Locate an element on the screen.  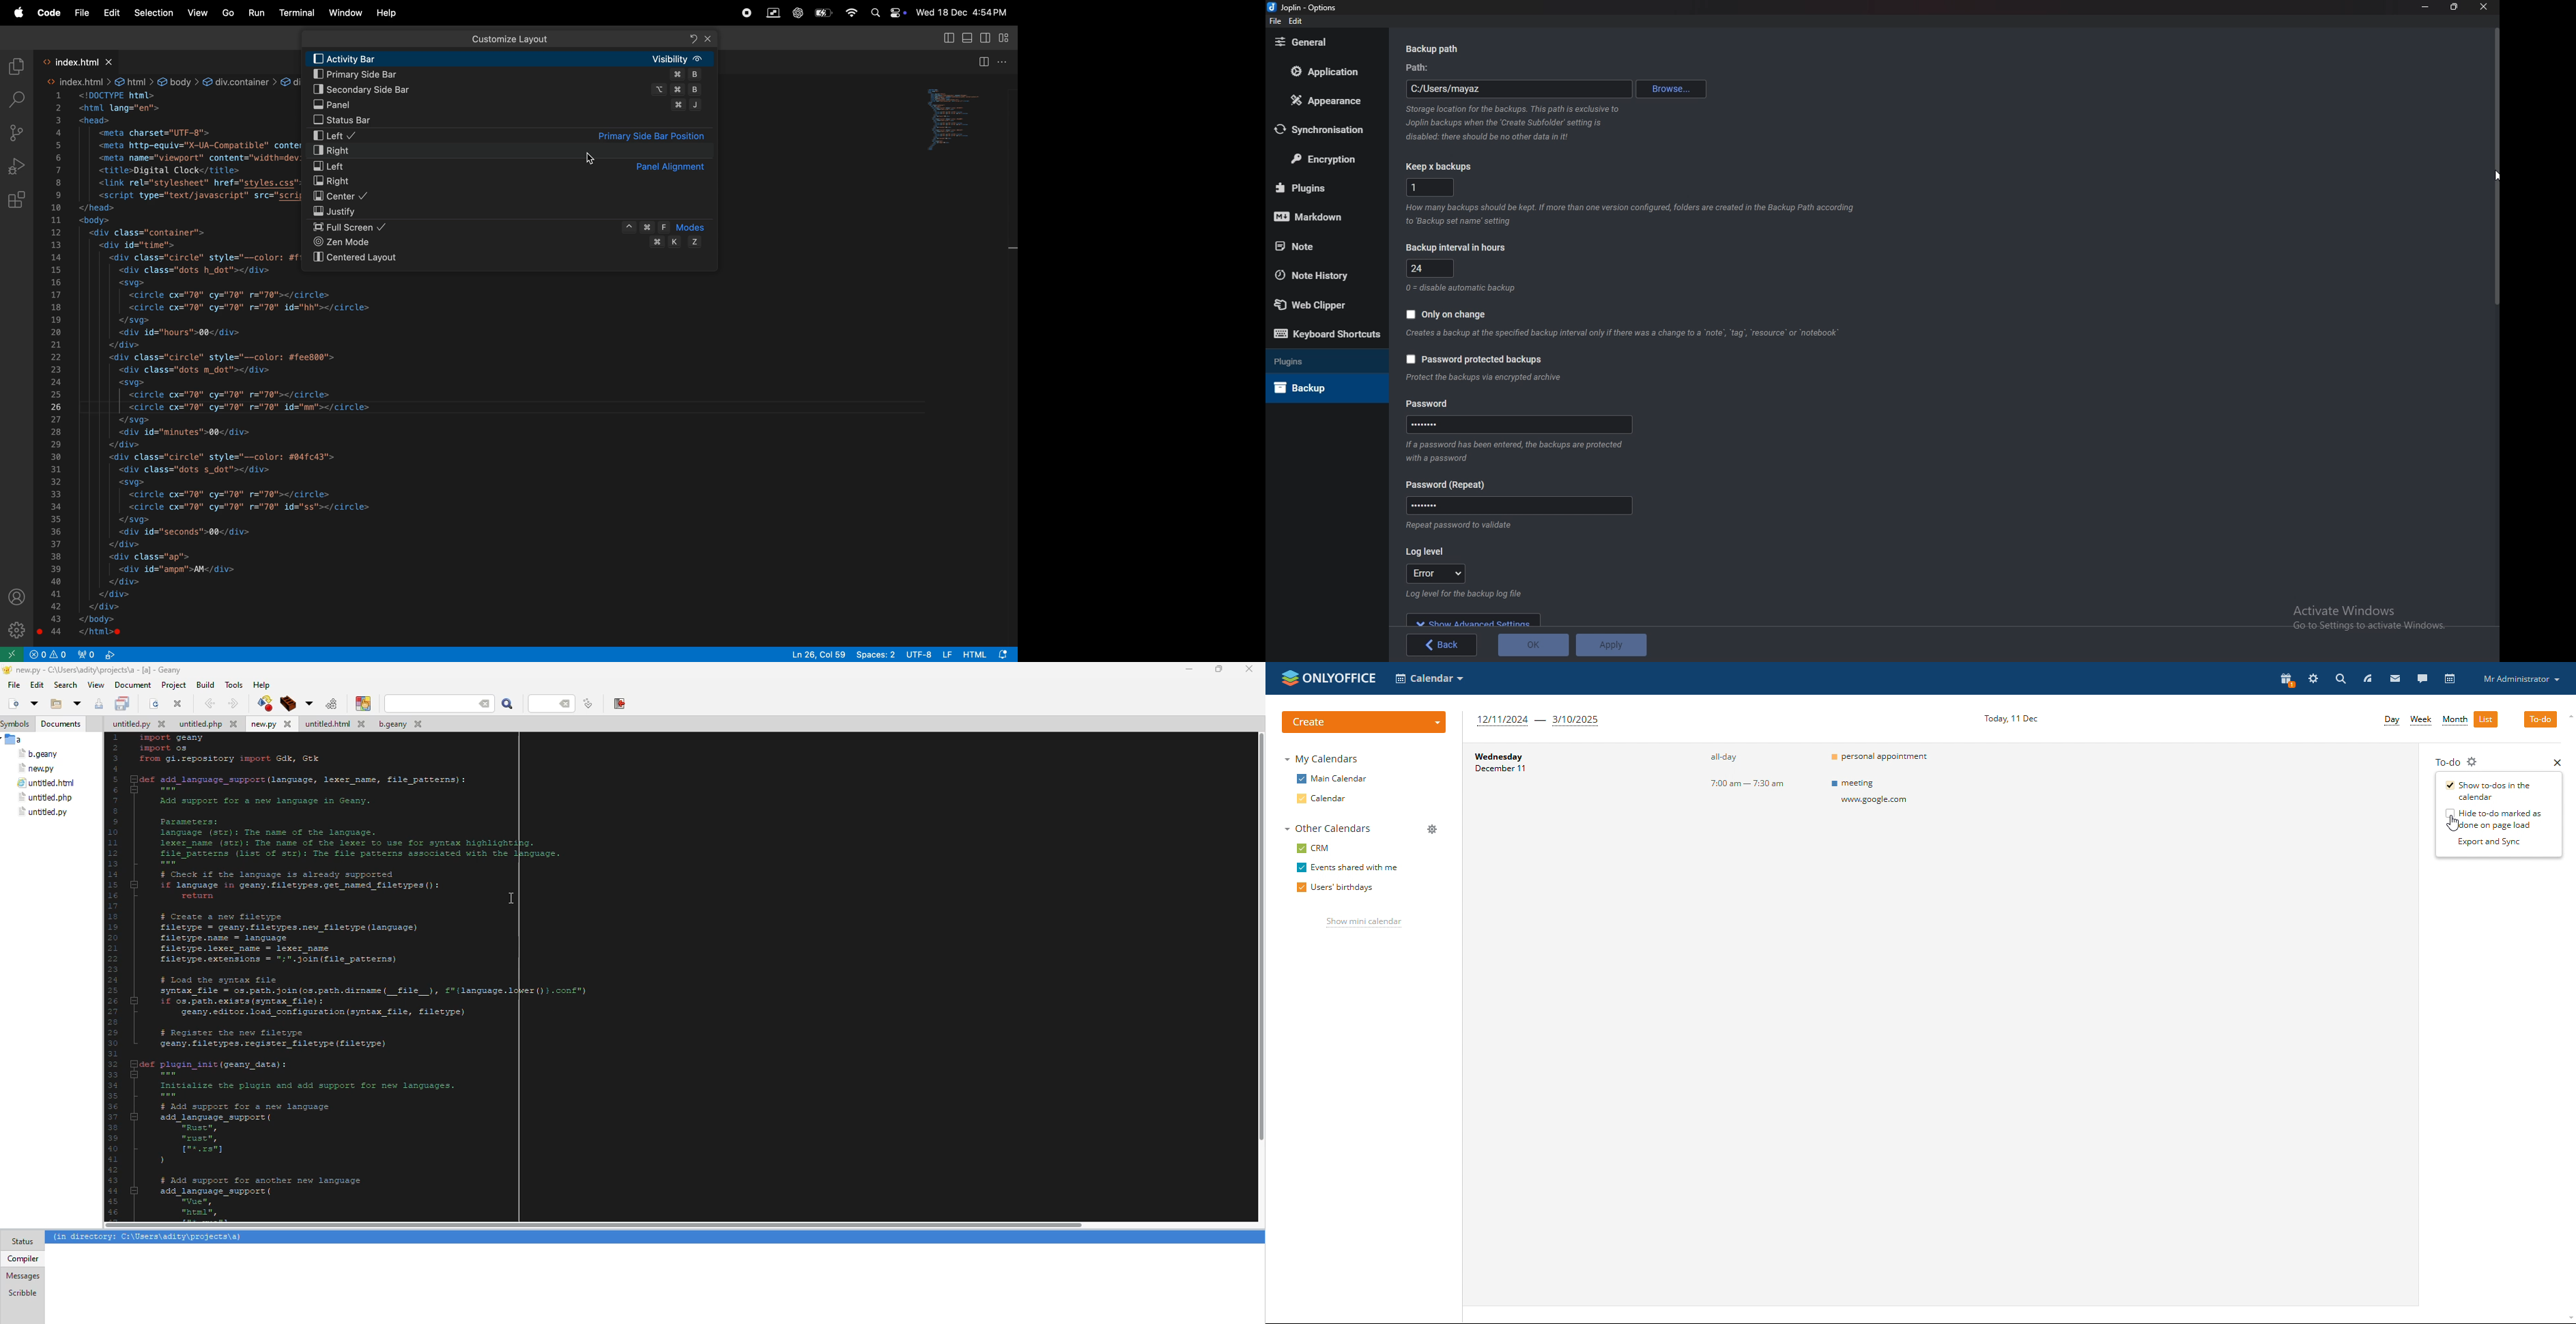
show advanced settings is located at coordinates (1472, 620).